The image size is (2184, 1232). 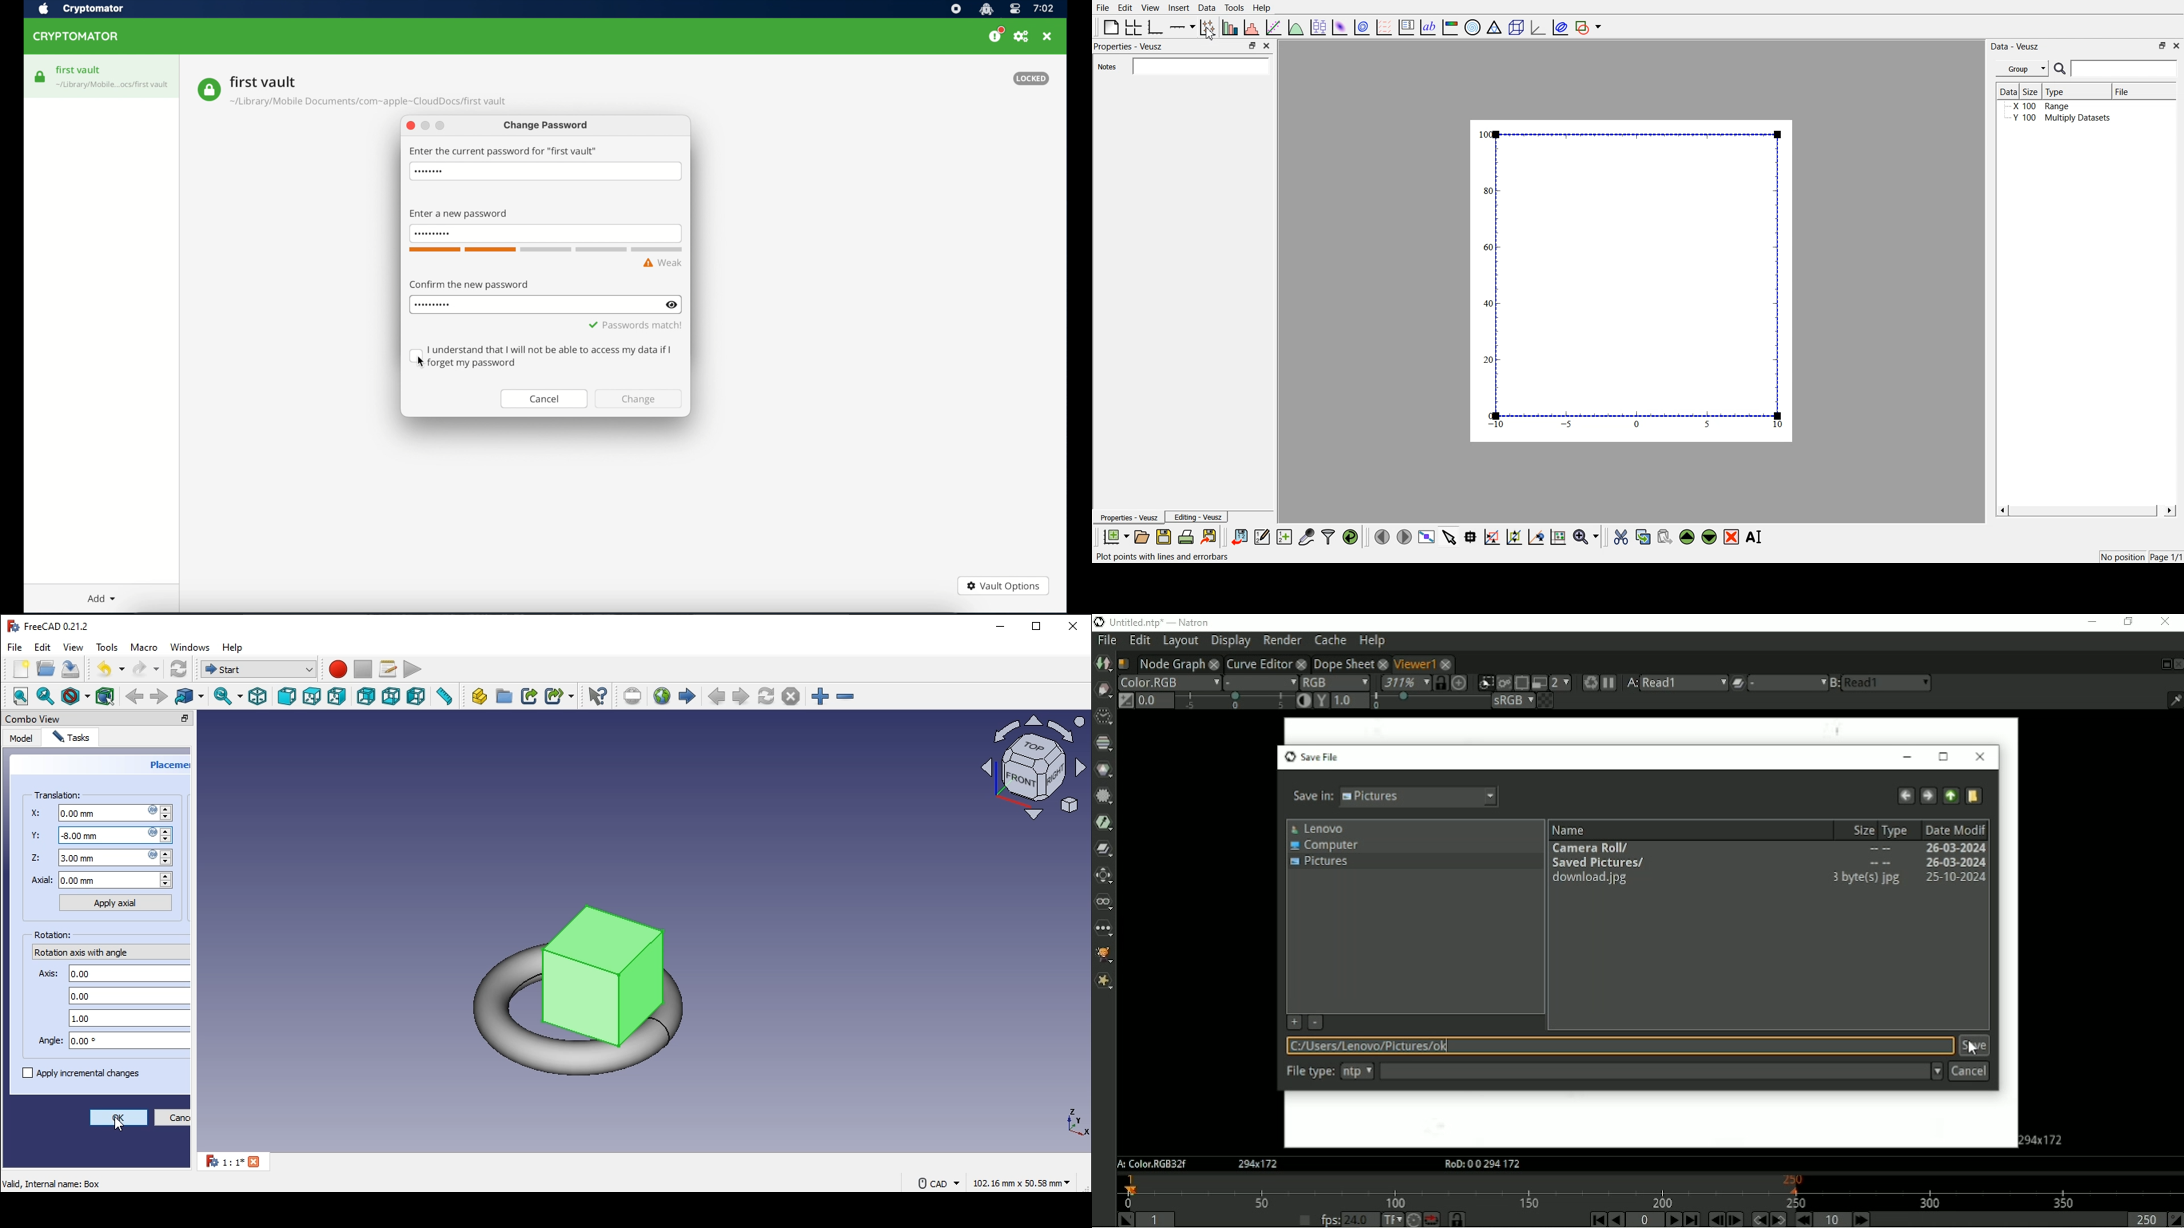 I want to click on Lenovo, so click(x=1317, y=829).